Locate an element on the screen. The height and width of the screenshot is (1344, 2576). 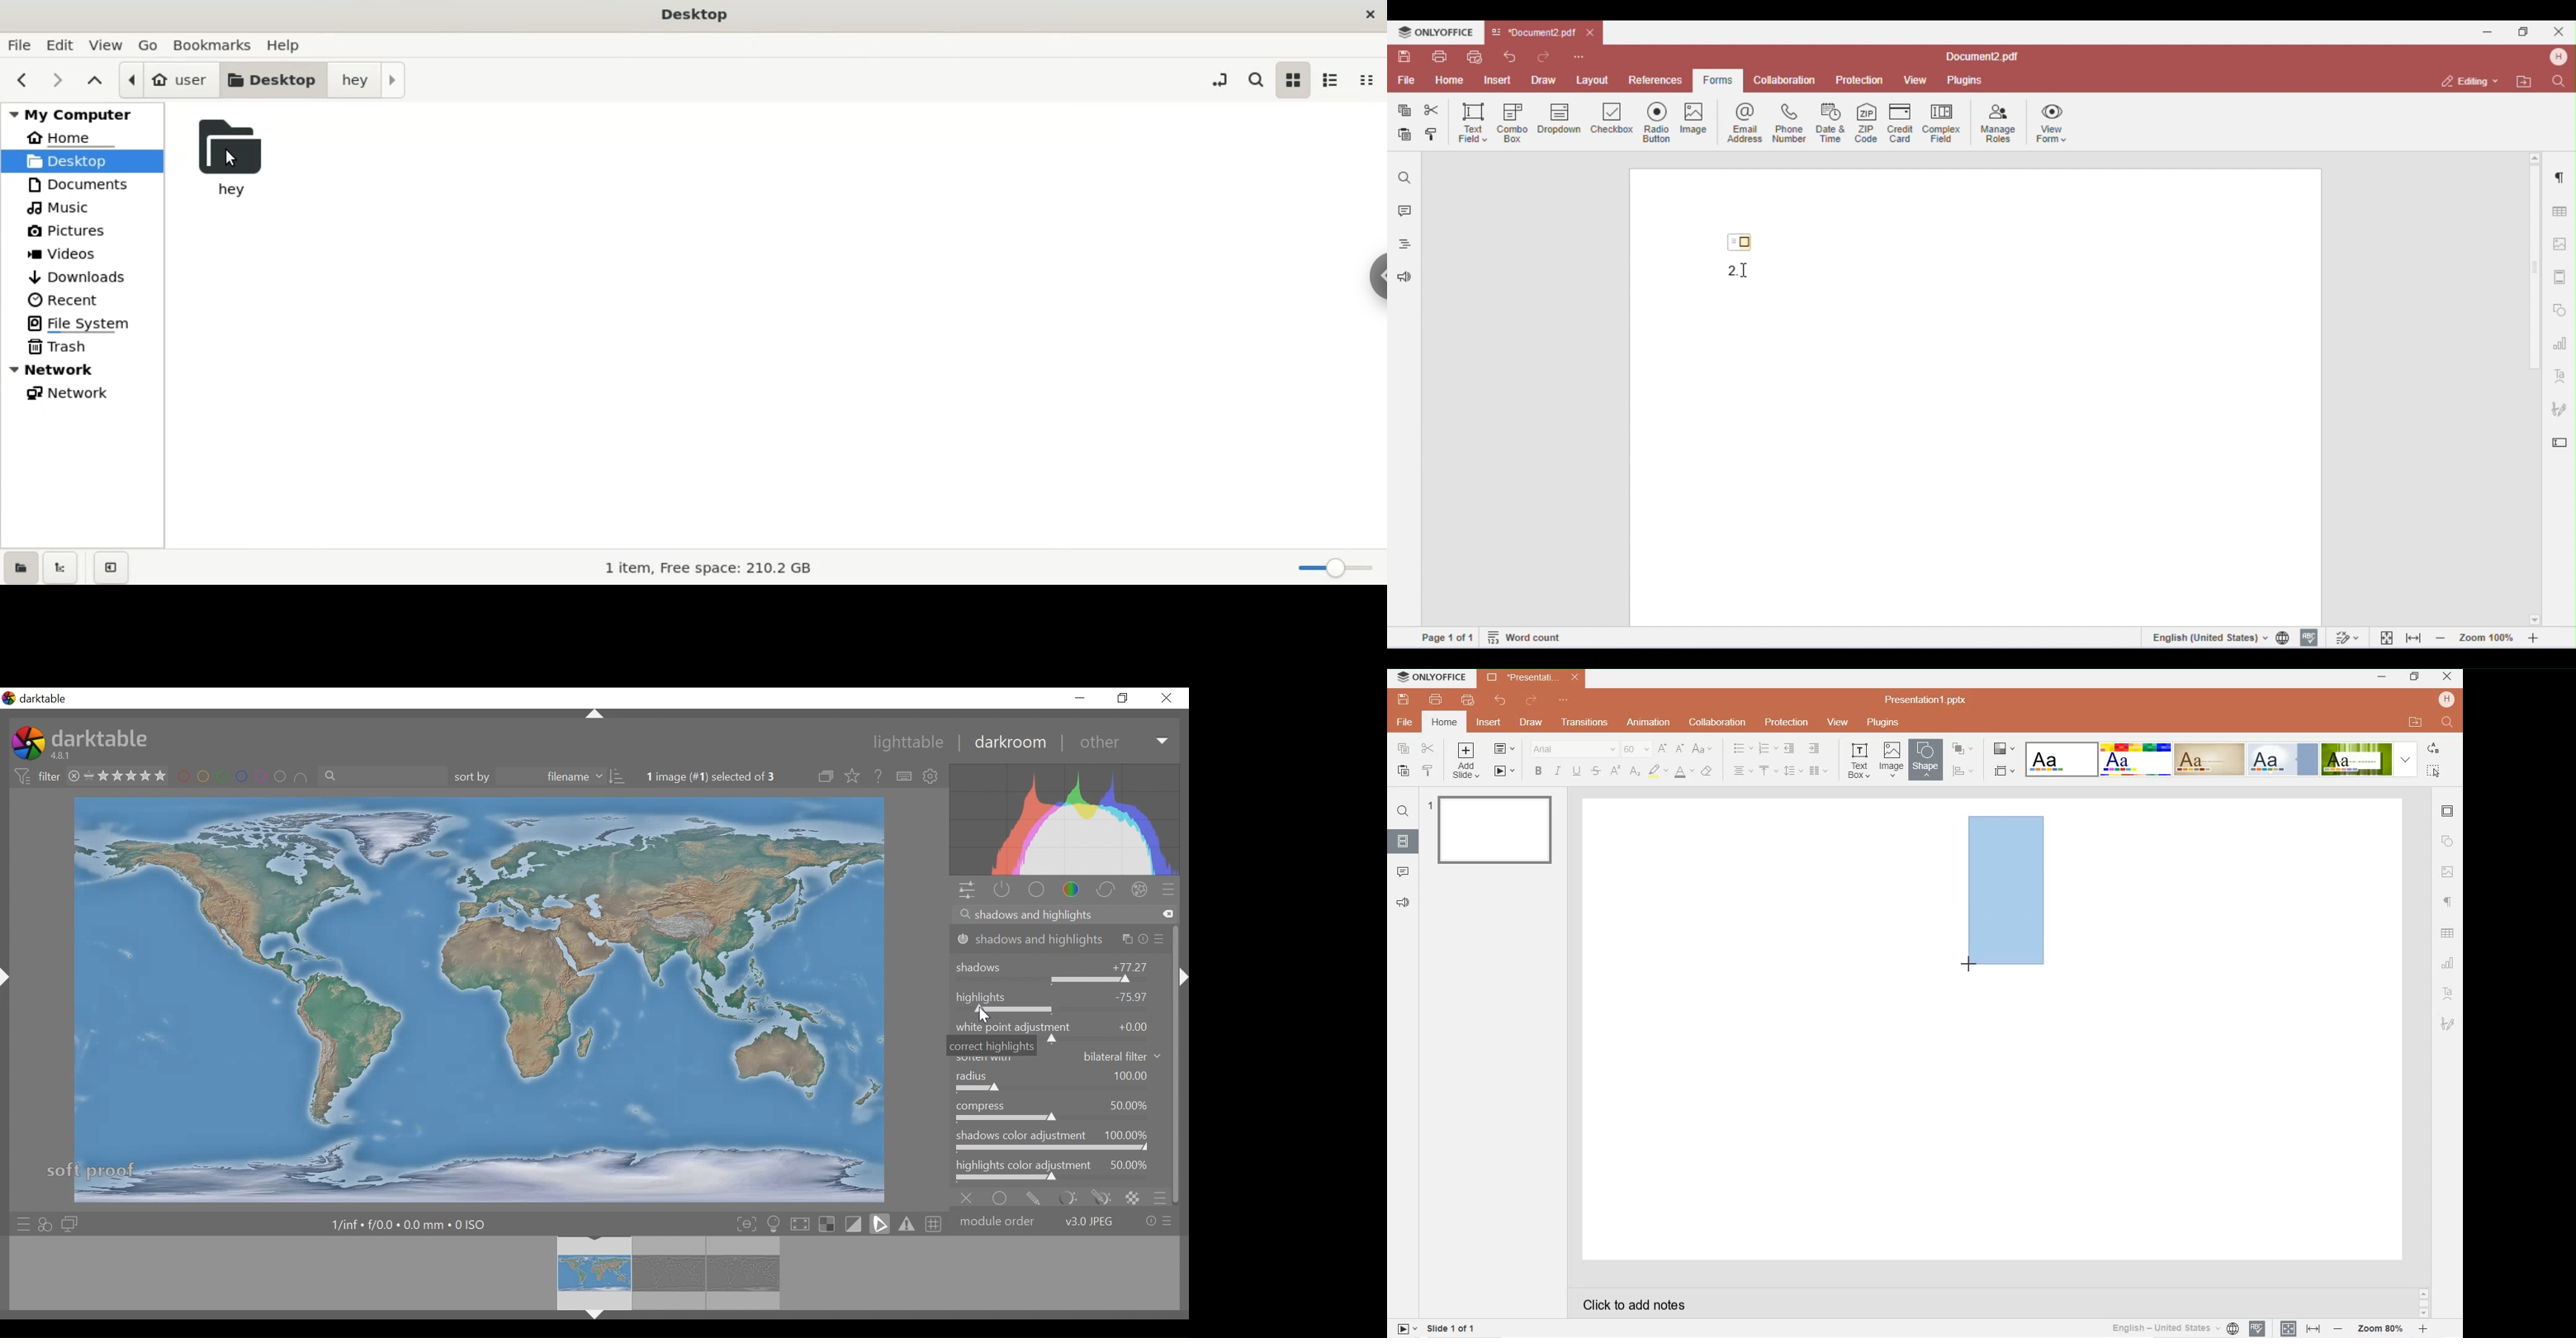
darkroom is located at coordinates (1011, 743).